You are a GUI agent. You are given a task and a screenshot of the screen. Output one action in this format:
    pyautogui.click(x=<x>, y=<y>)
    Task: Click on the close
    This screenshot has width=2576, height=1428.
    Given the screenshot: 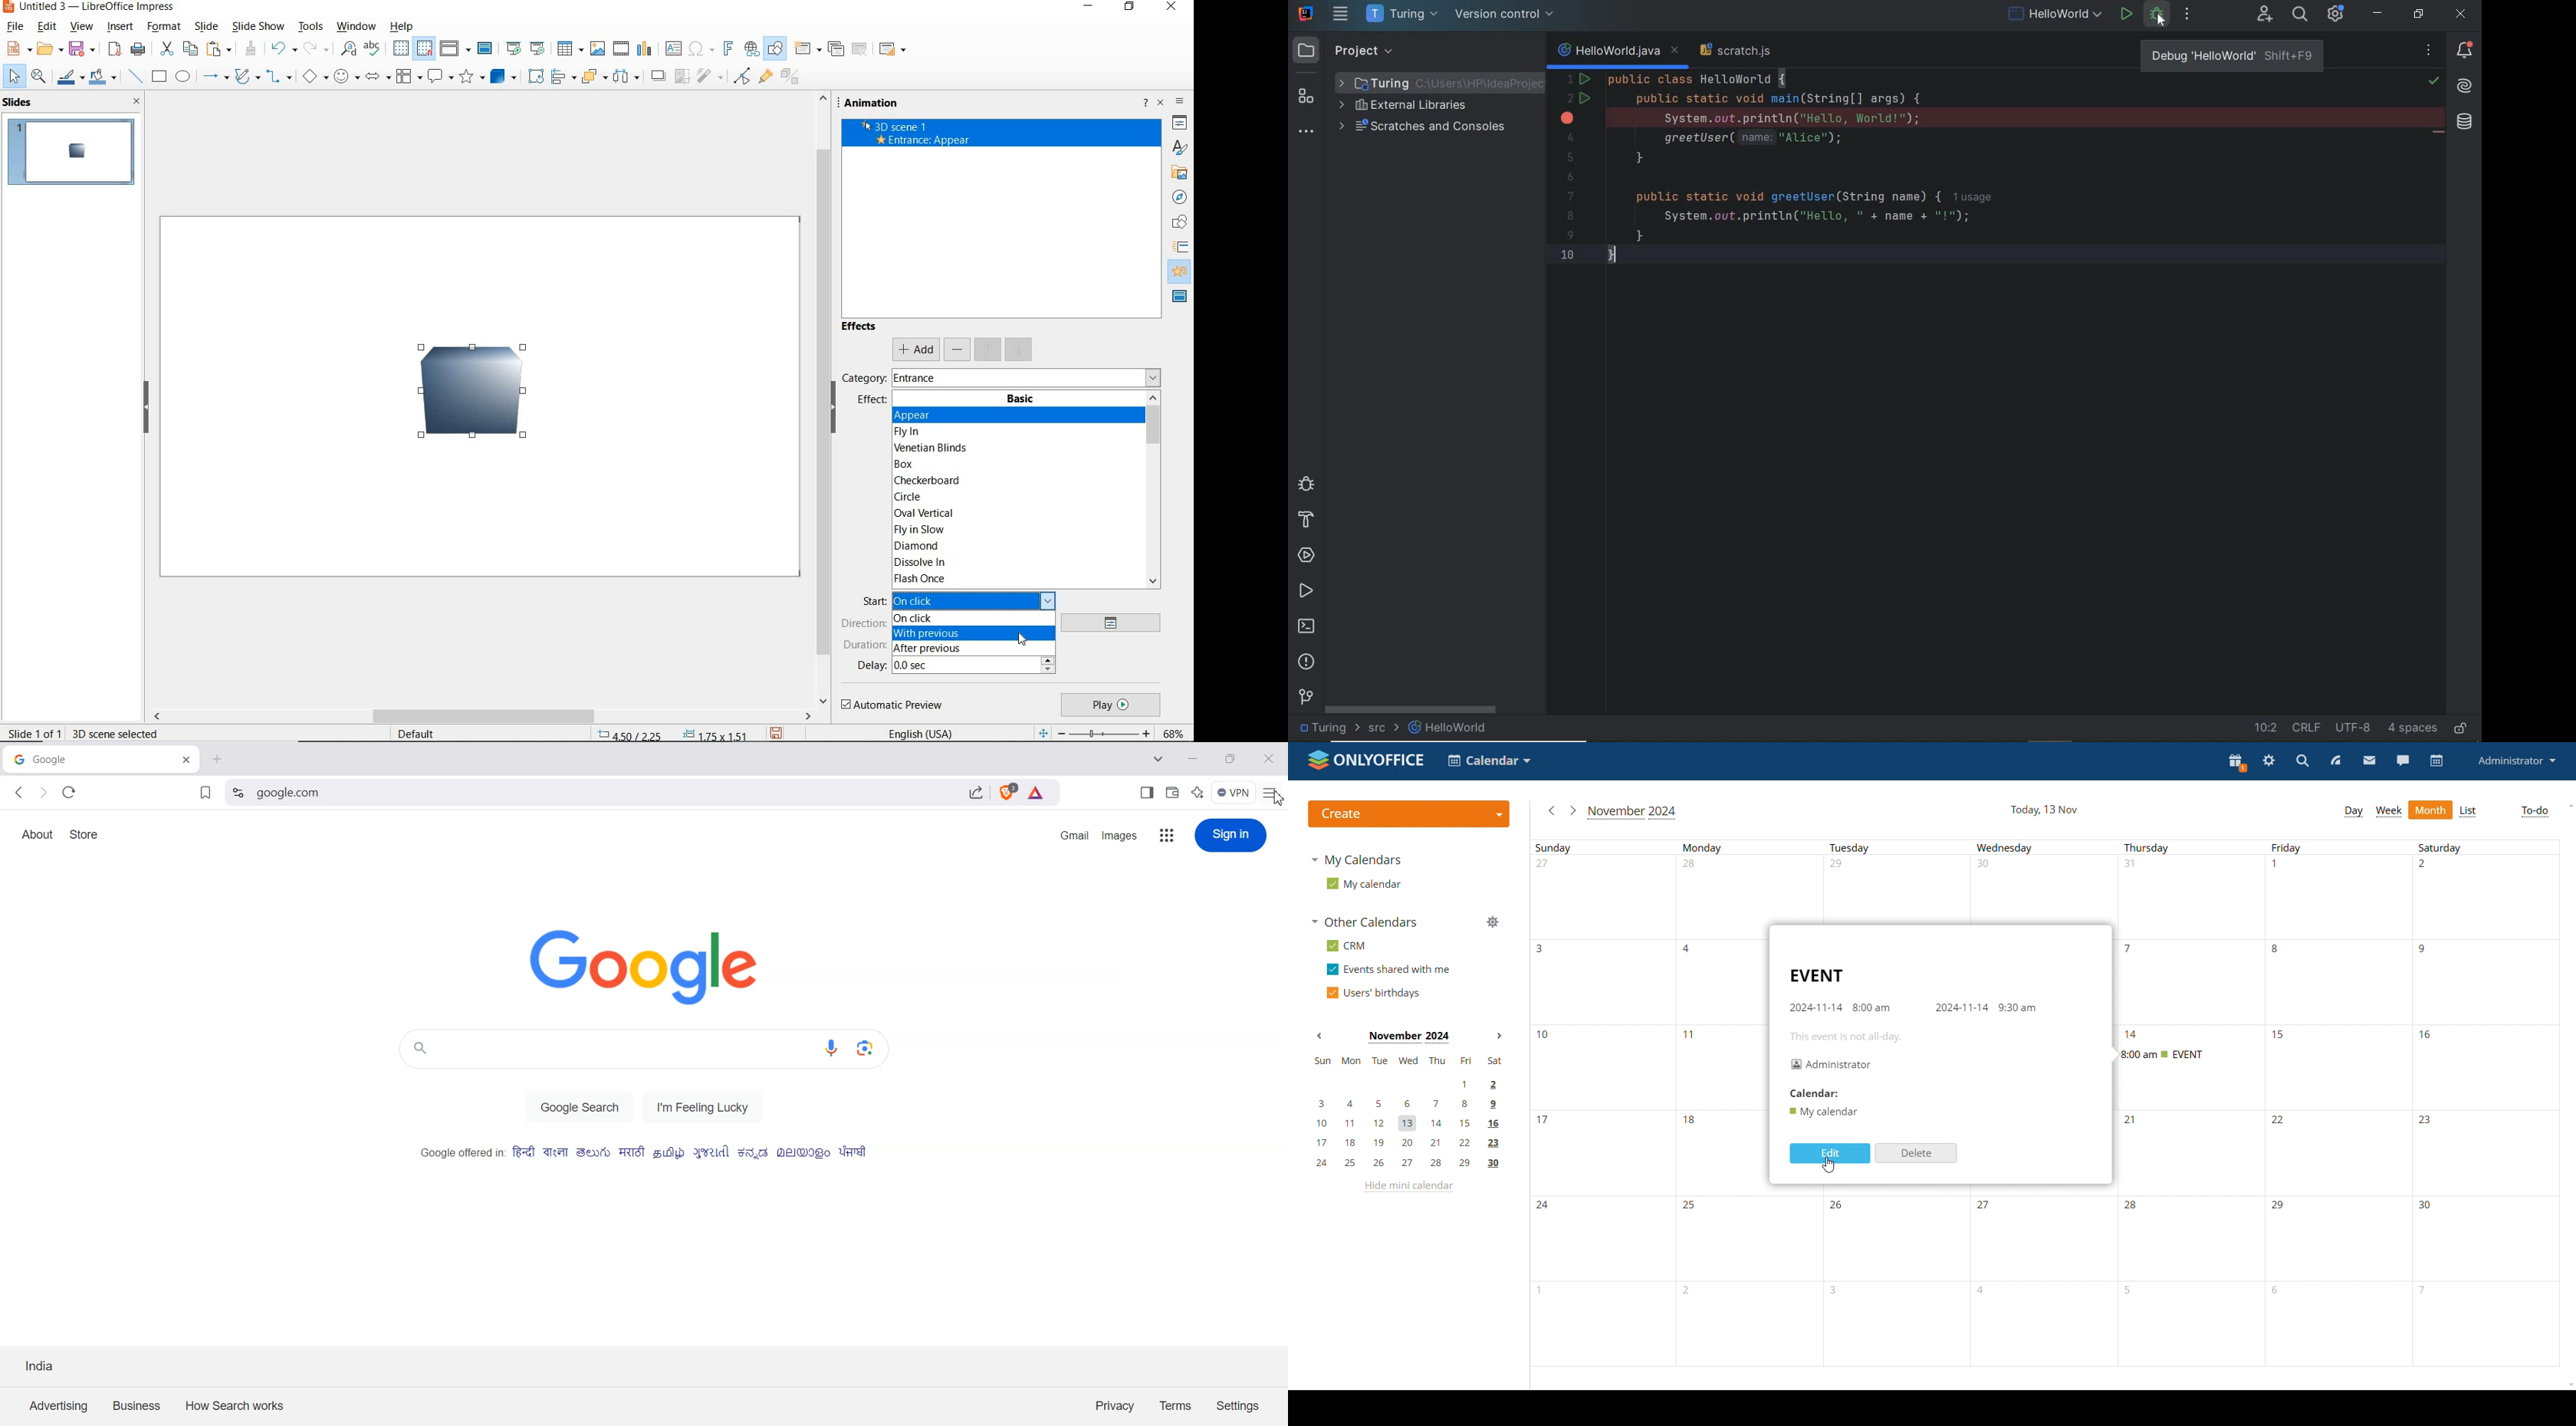 What is the action you would take?
    pyautogui.click(x=1162, y=102)
    